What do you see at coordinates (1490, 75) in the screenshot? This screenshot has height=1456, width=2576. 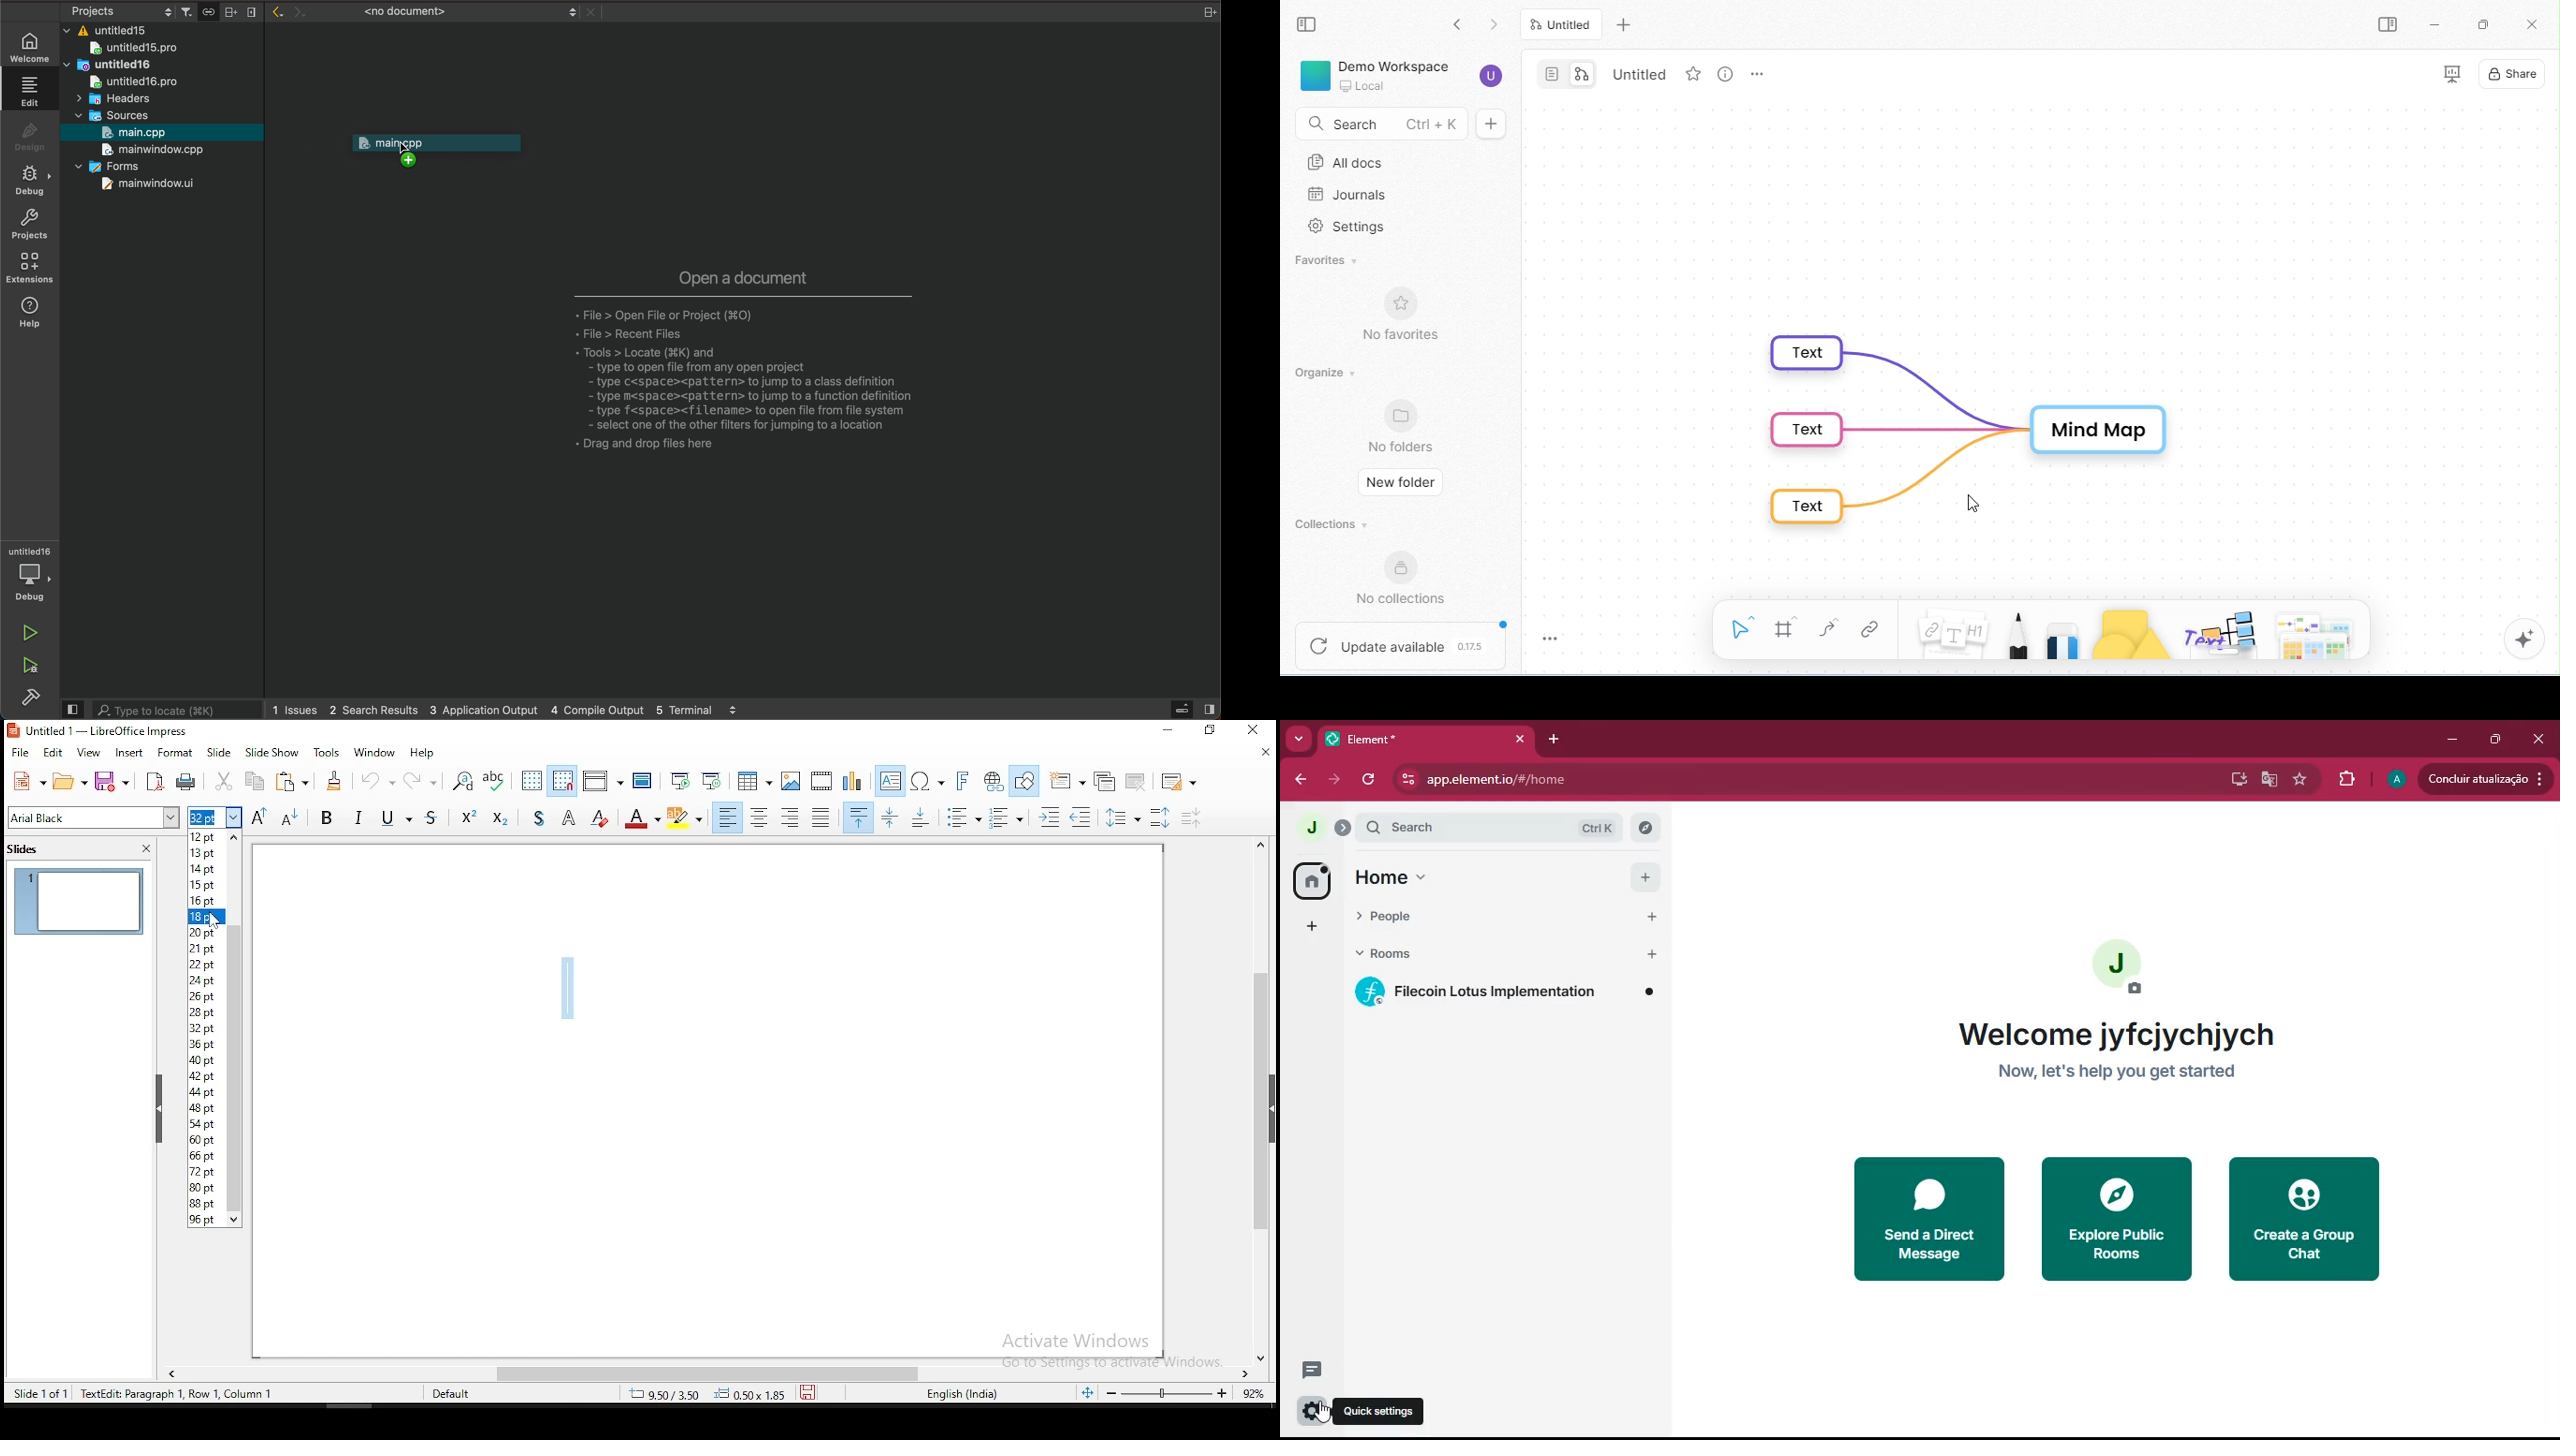 I see `account` at bounding box center [1490, 75].